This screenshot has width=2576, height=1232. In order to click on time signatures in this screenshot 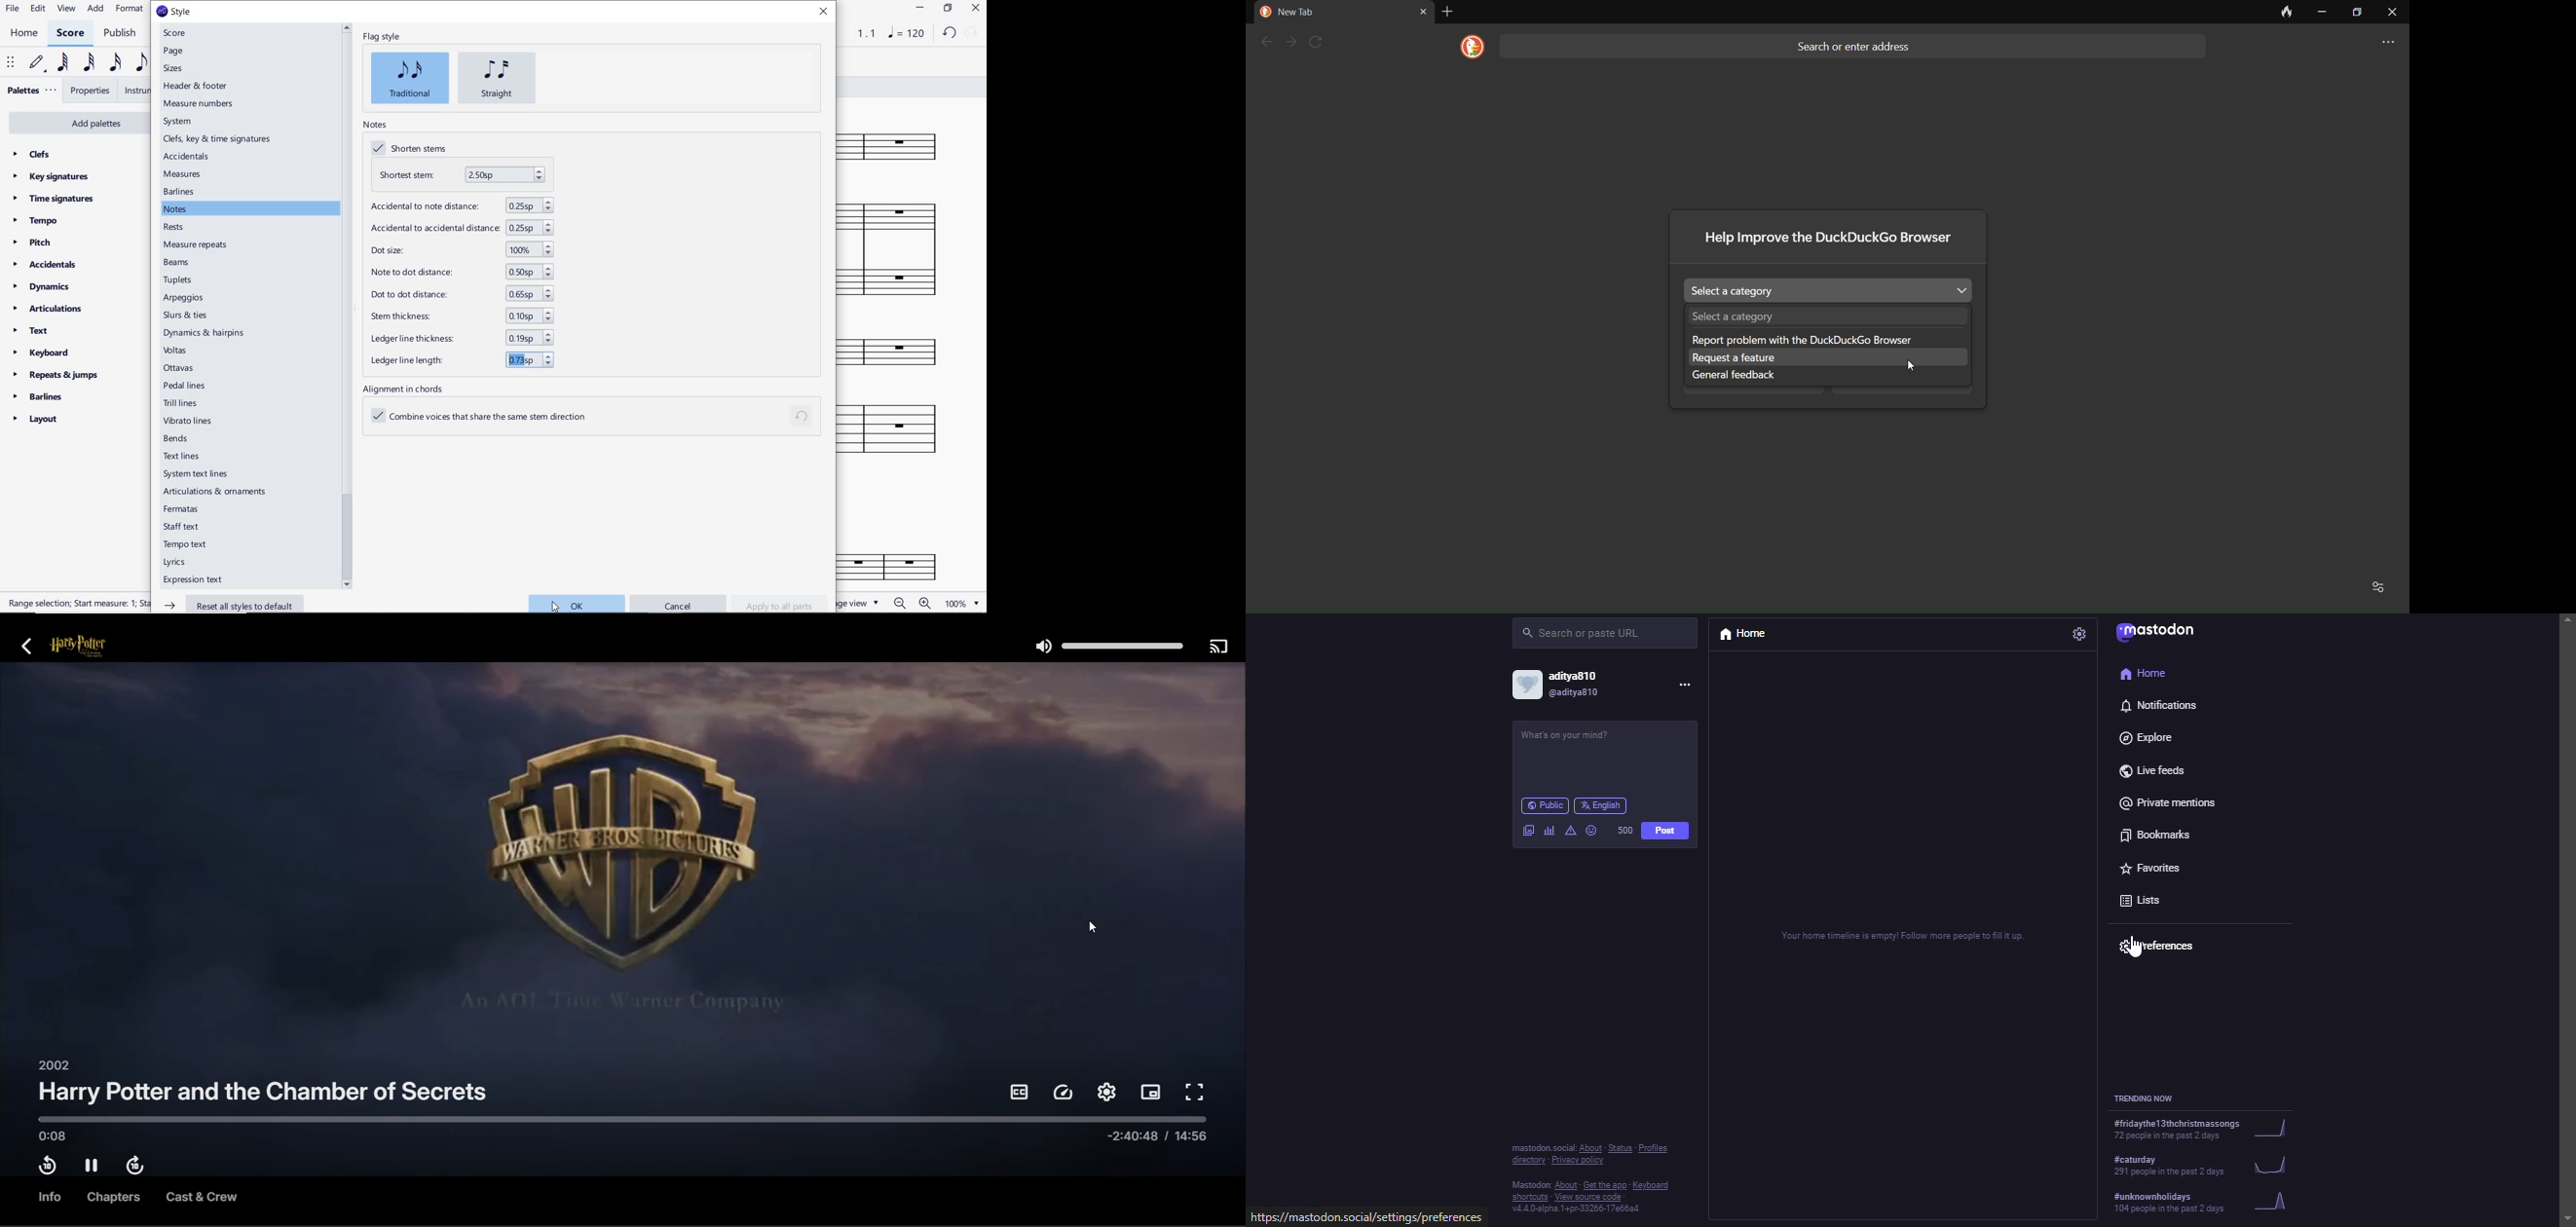, I will do `click(55, 201)`.